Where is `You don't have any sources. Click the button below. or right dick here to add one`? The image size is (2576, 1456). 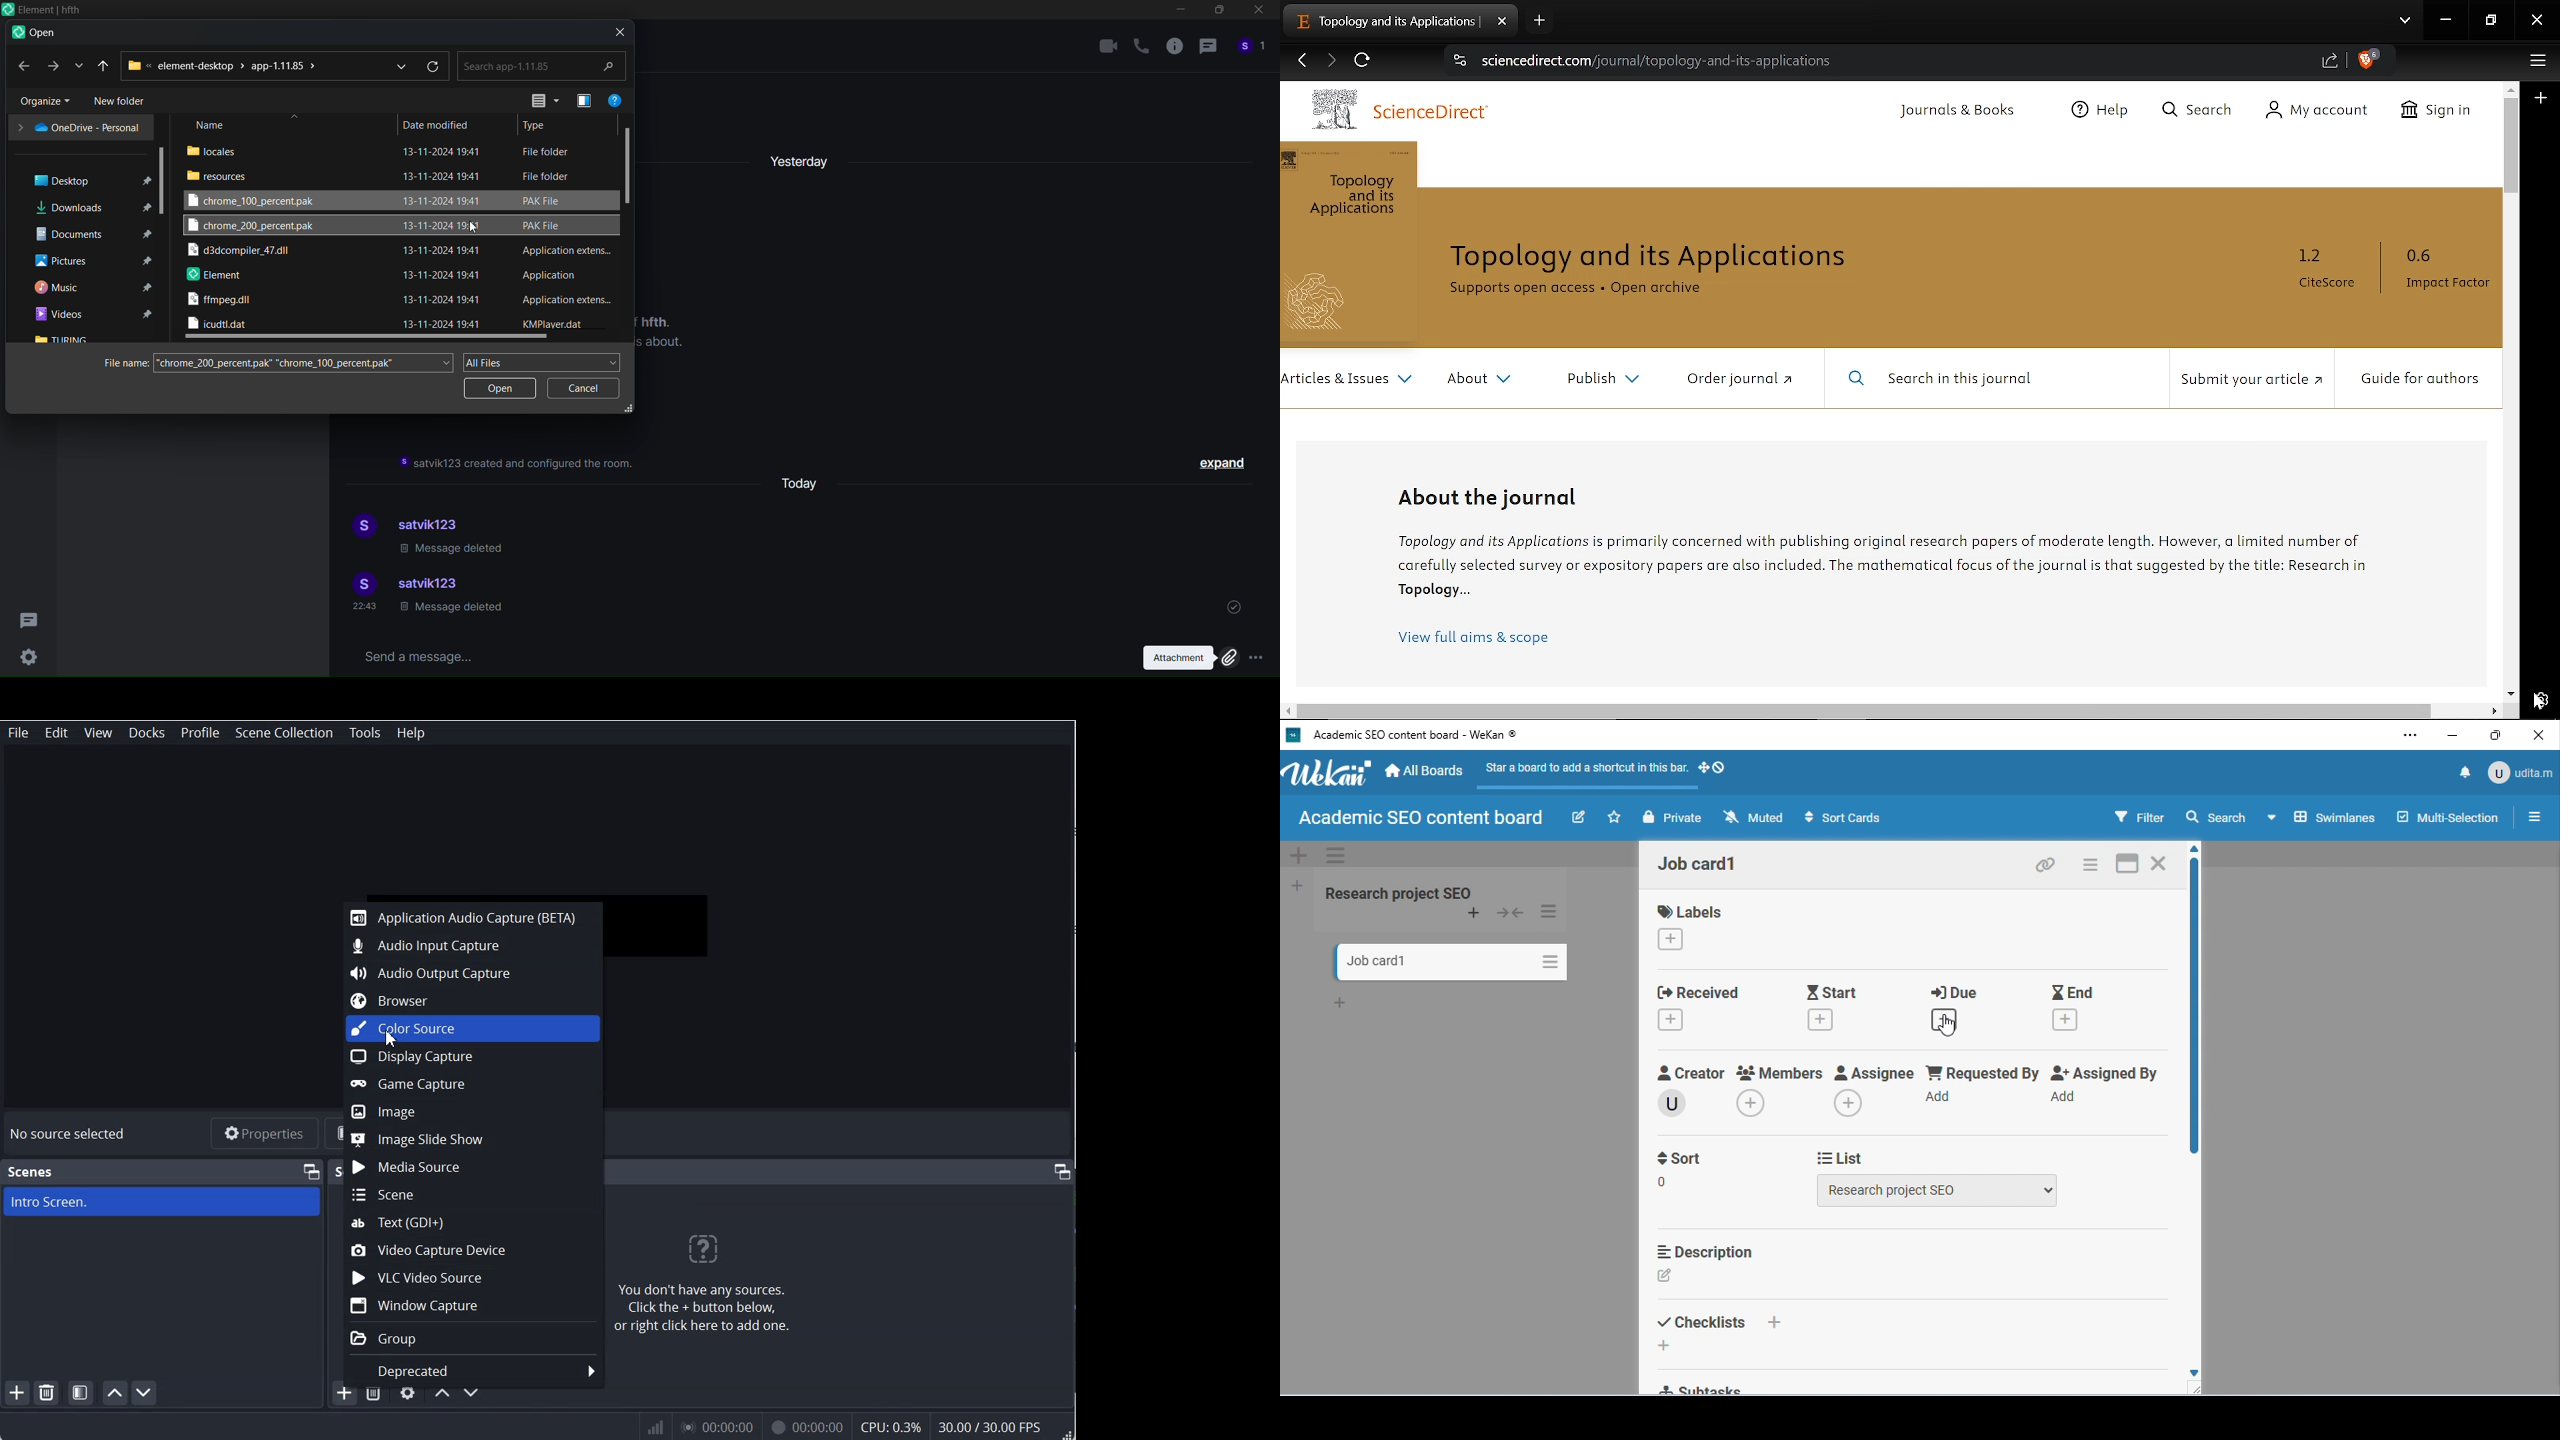
You don't have any sources. Click the button below. or right dick here to add one is located at coordinates (702, 1285).